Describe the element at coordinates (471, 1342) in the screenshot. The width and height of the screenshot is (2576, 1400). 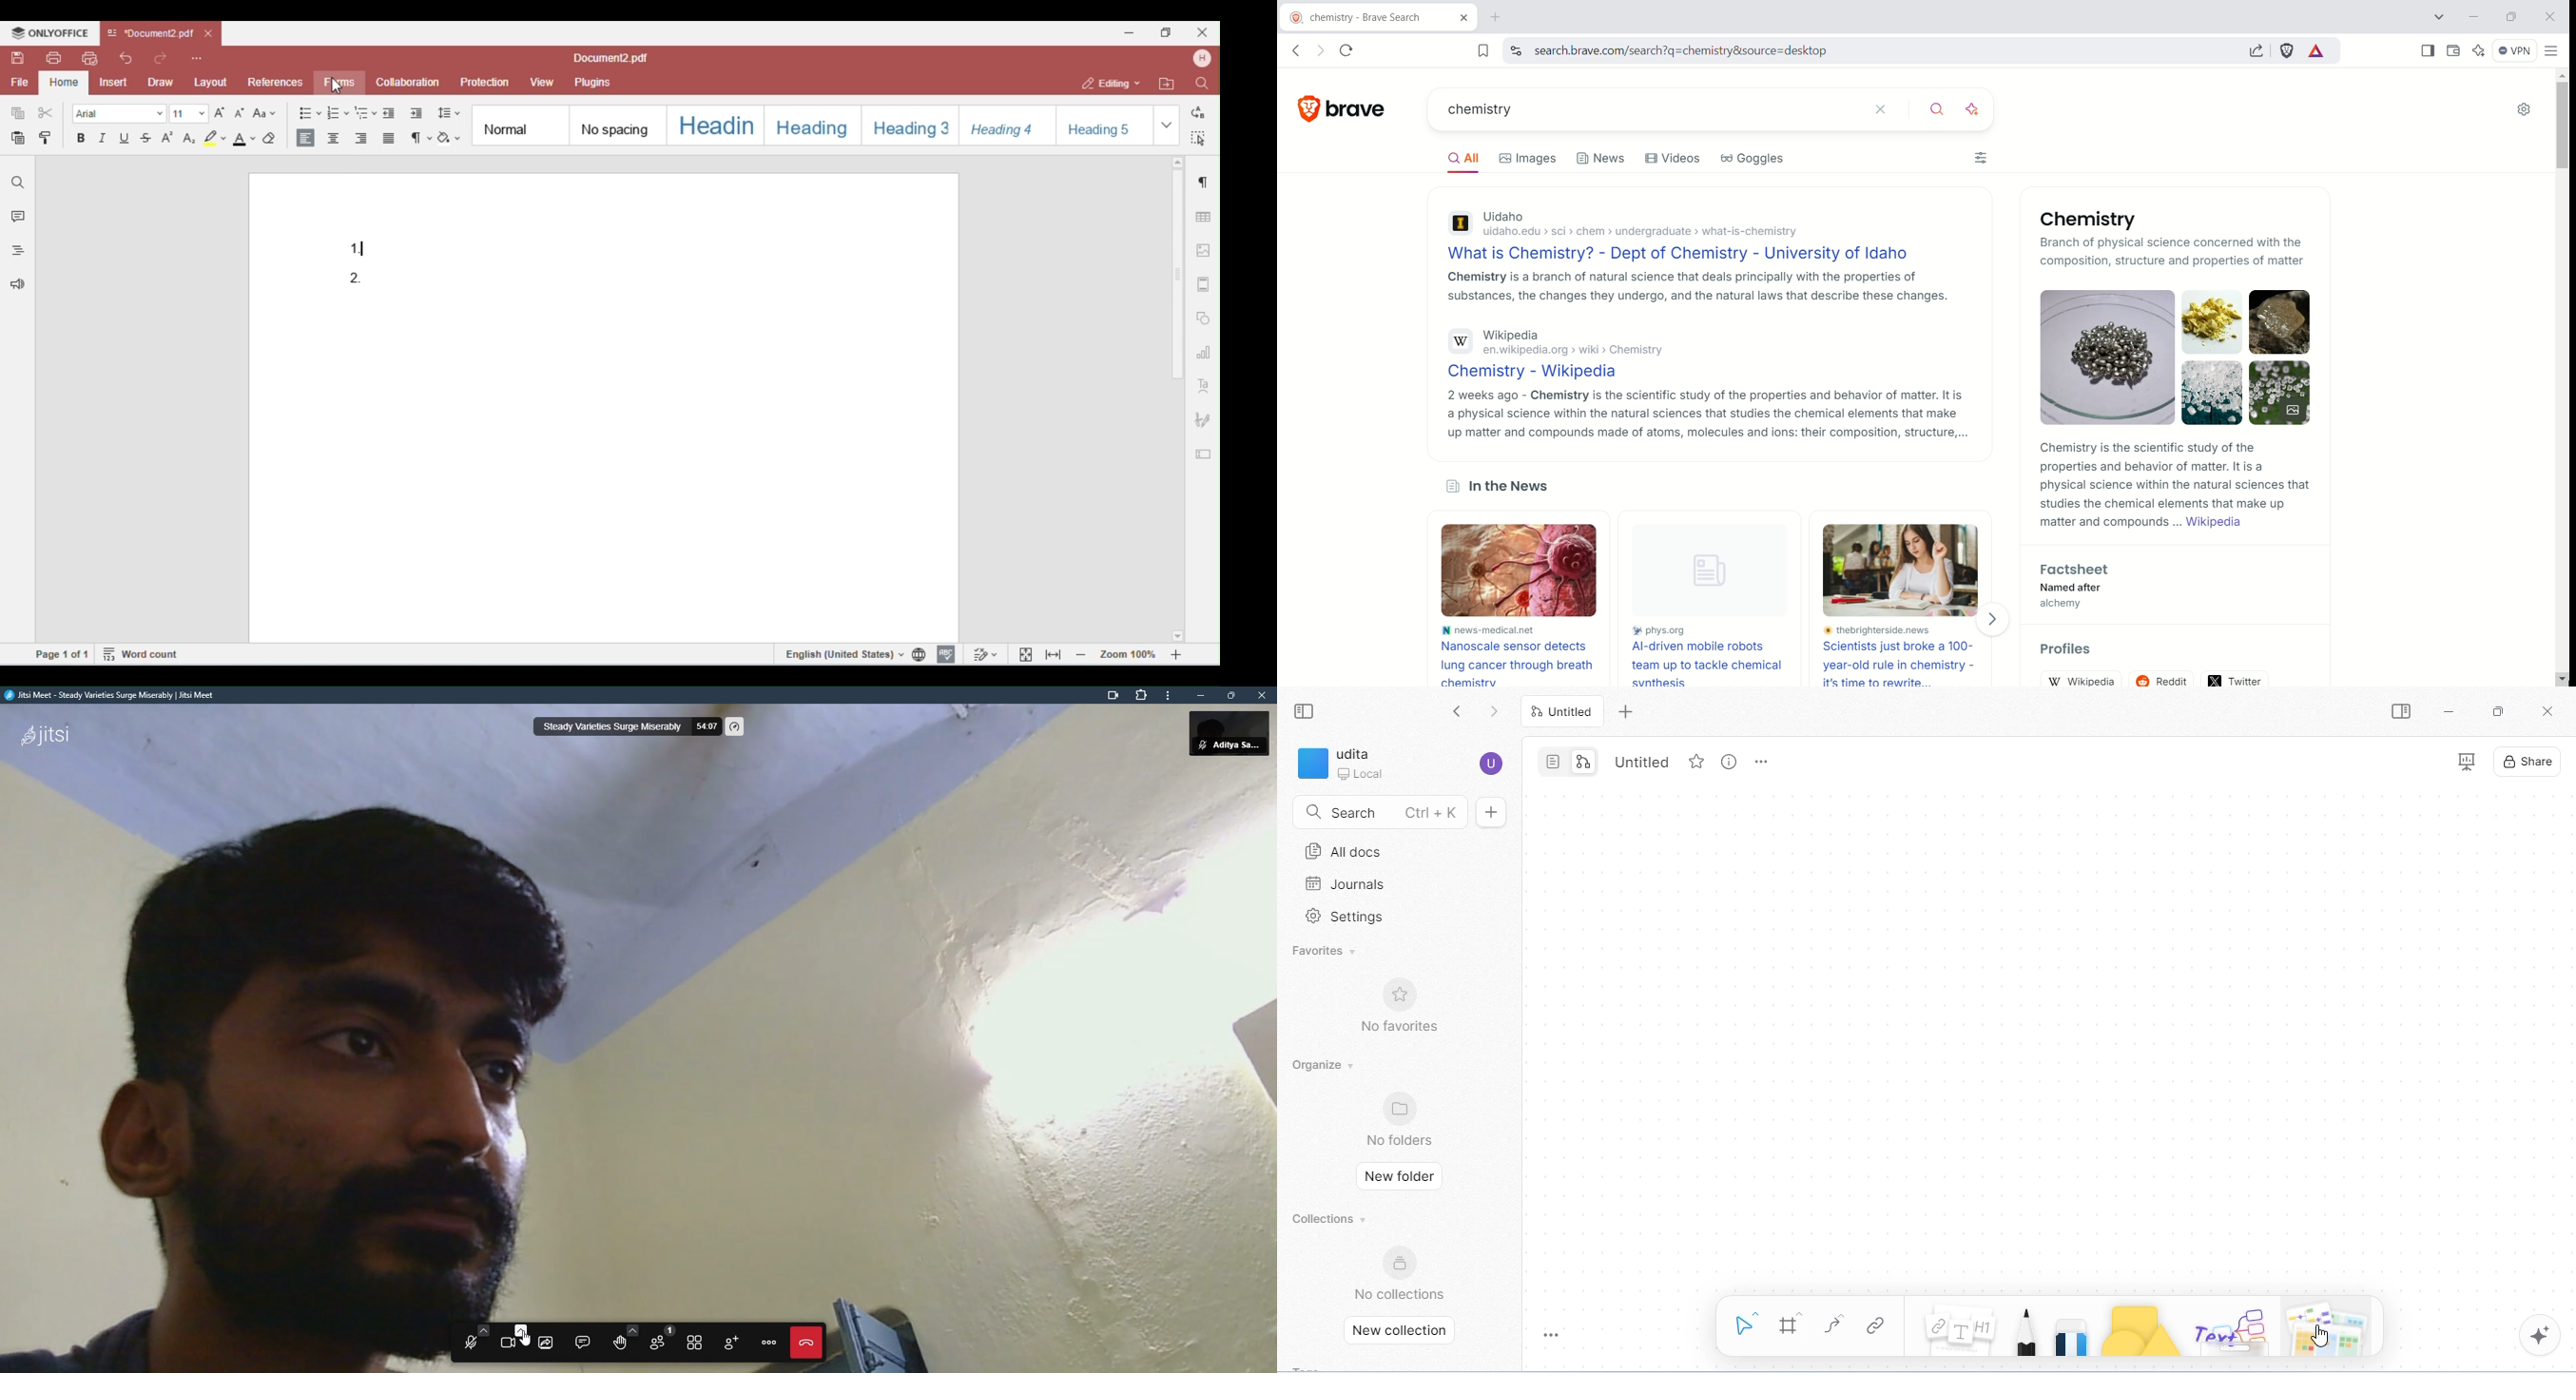
I see `open mic` at that location.